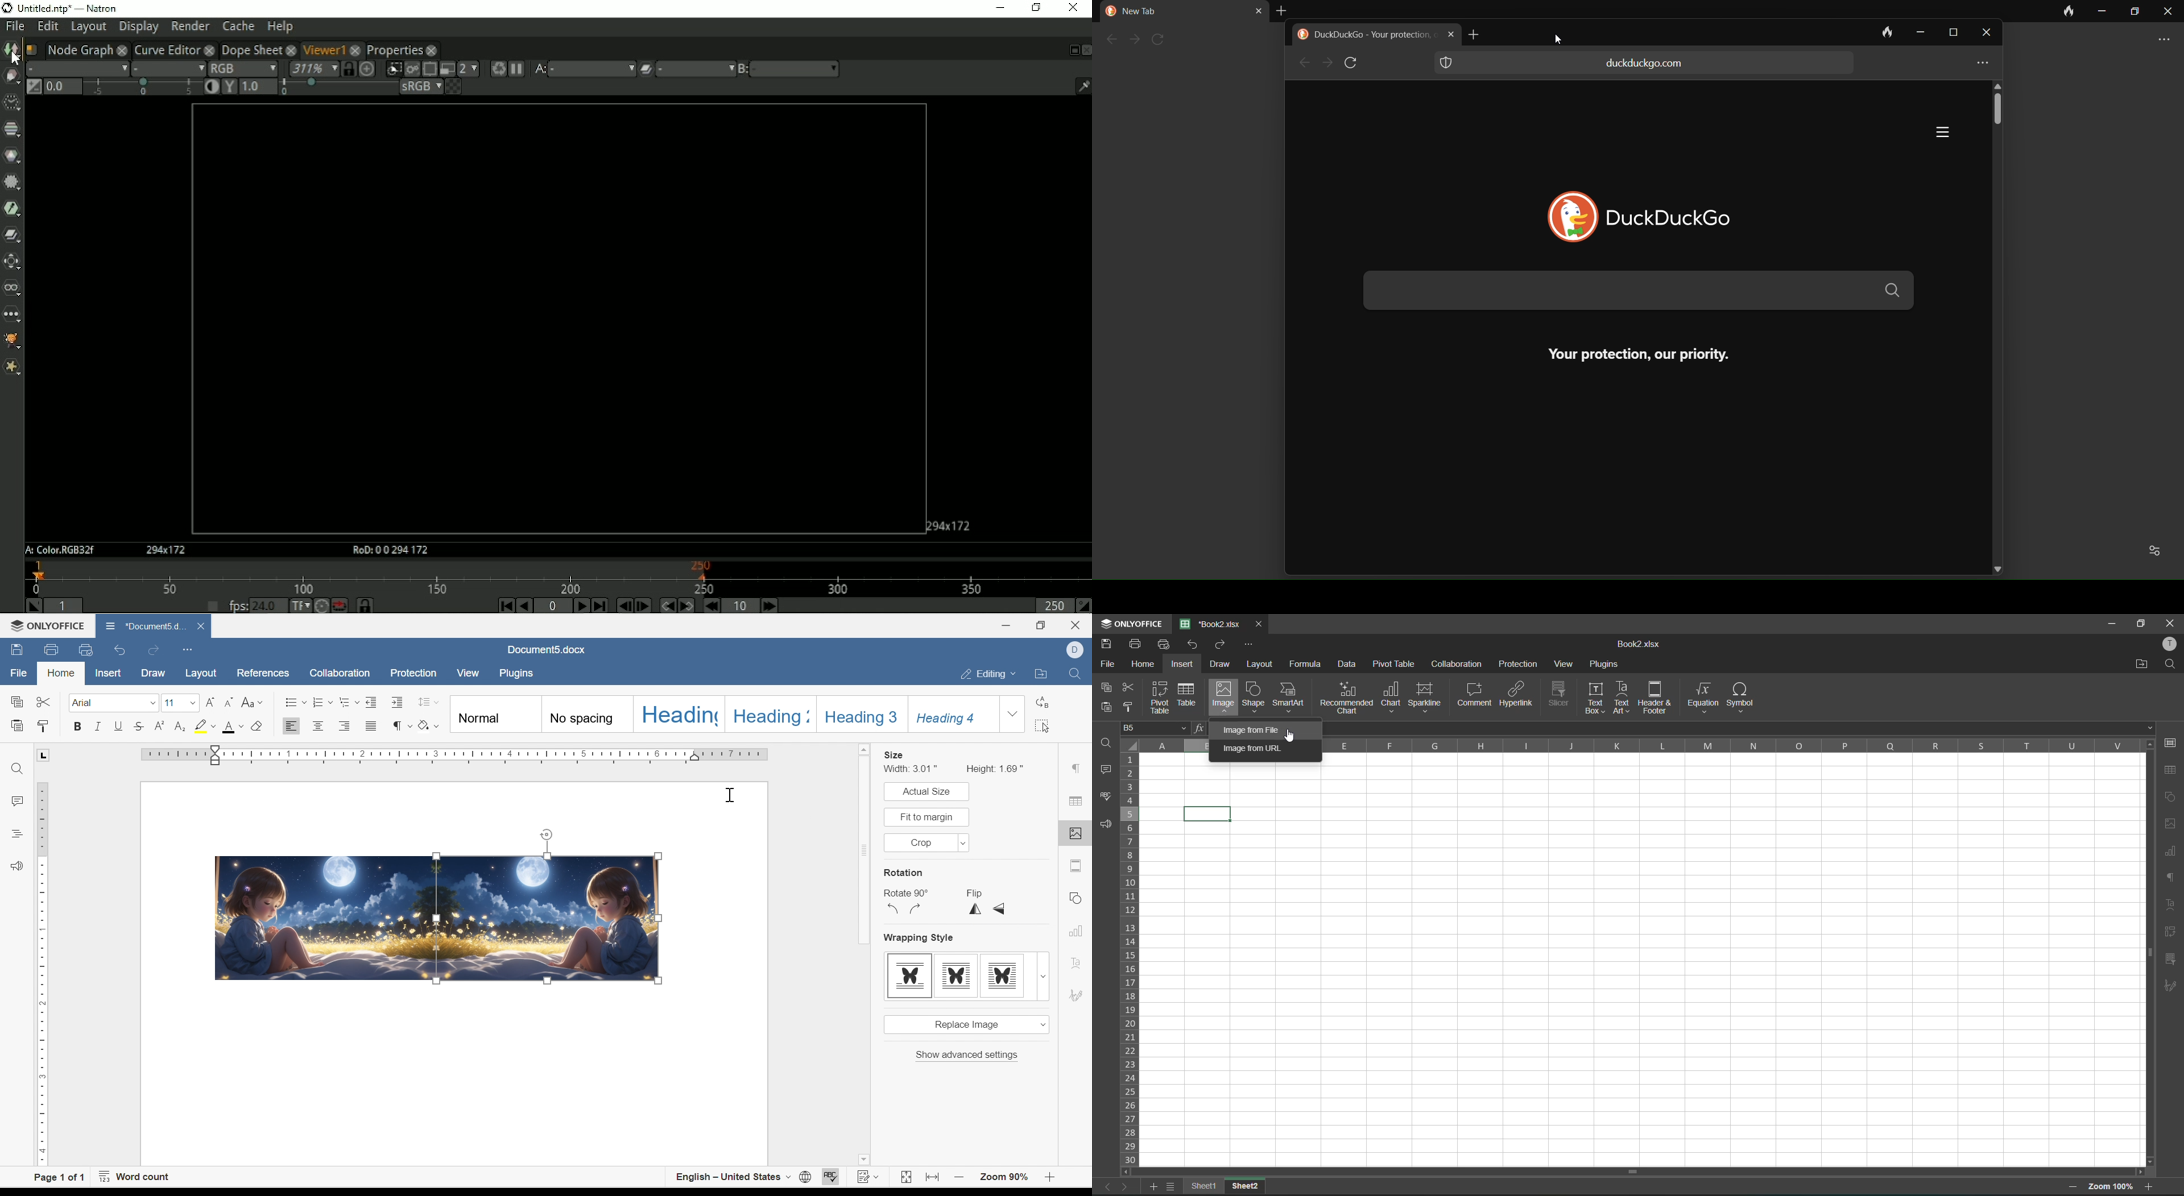 The image size is (2184, 1204). What do you see at coordinates (139, 726) in the screenshot?
I see `strikethrough` at bounding box center [139, 726].